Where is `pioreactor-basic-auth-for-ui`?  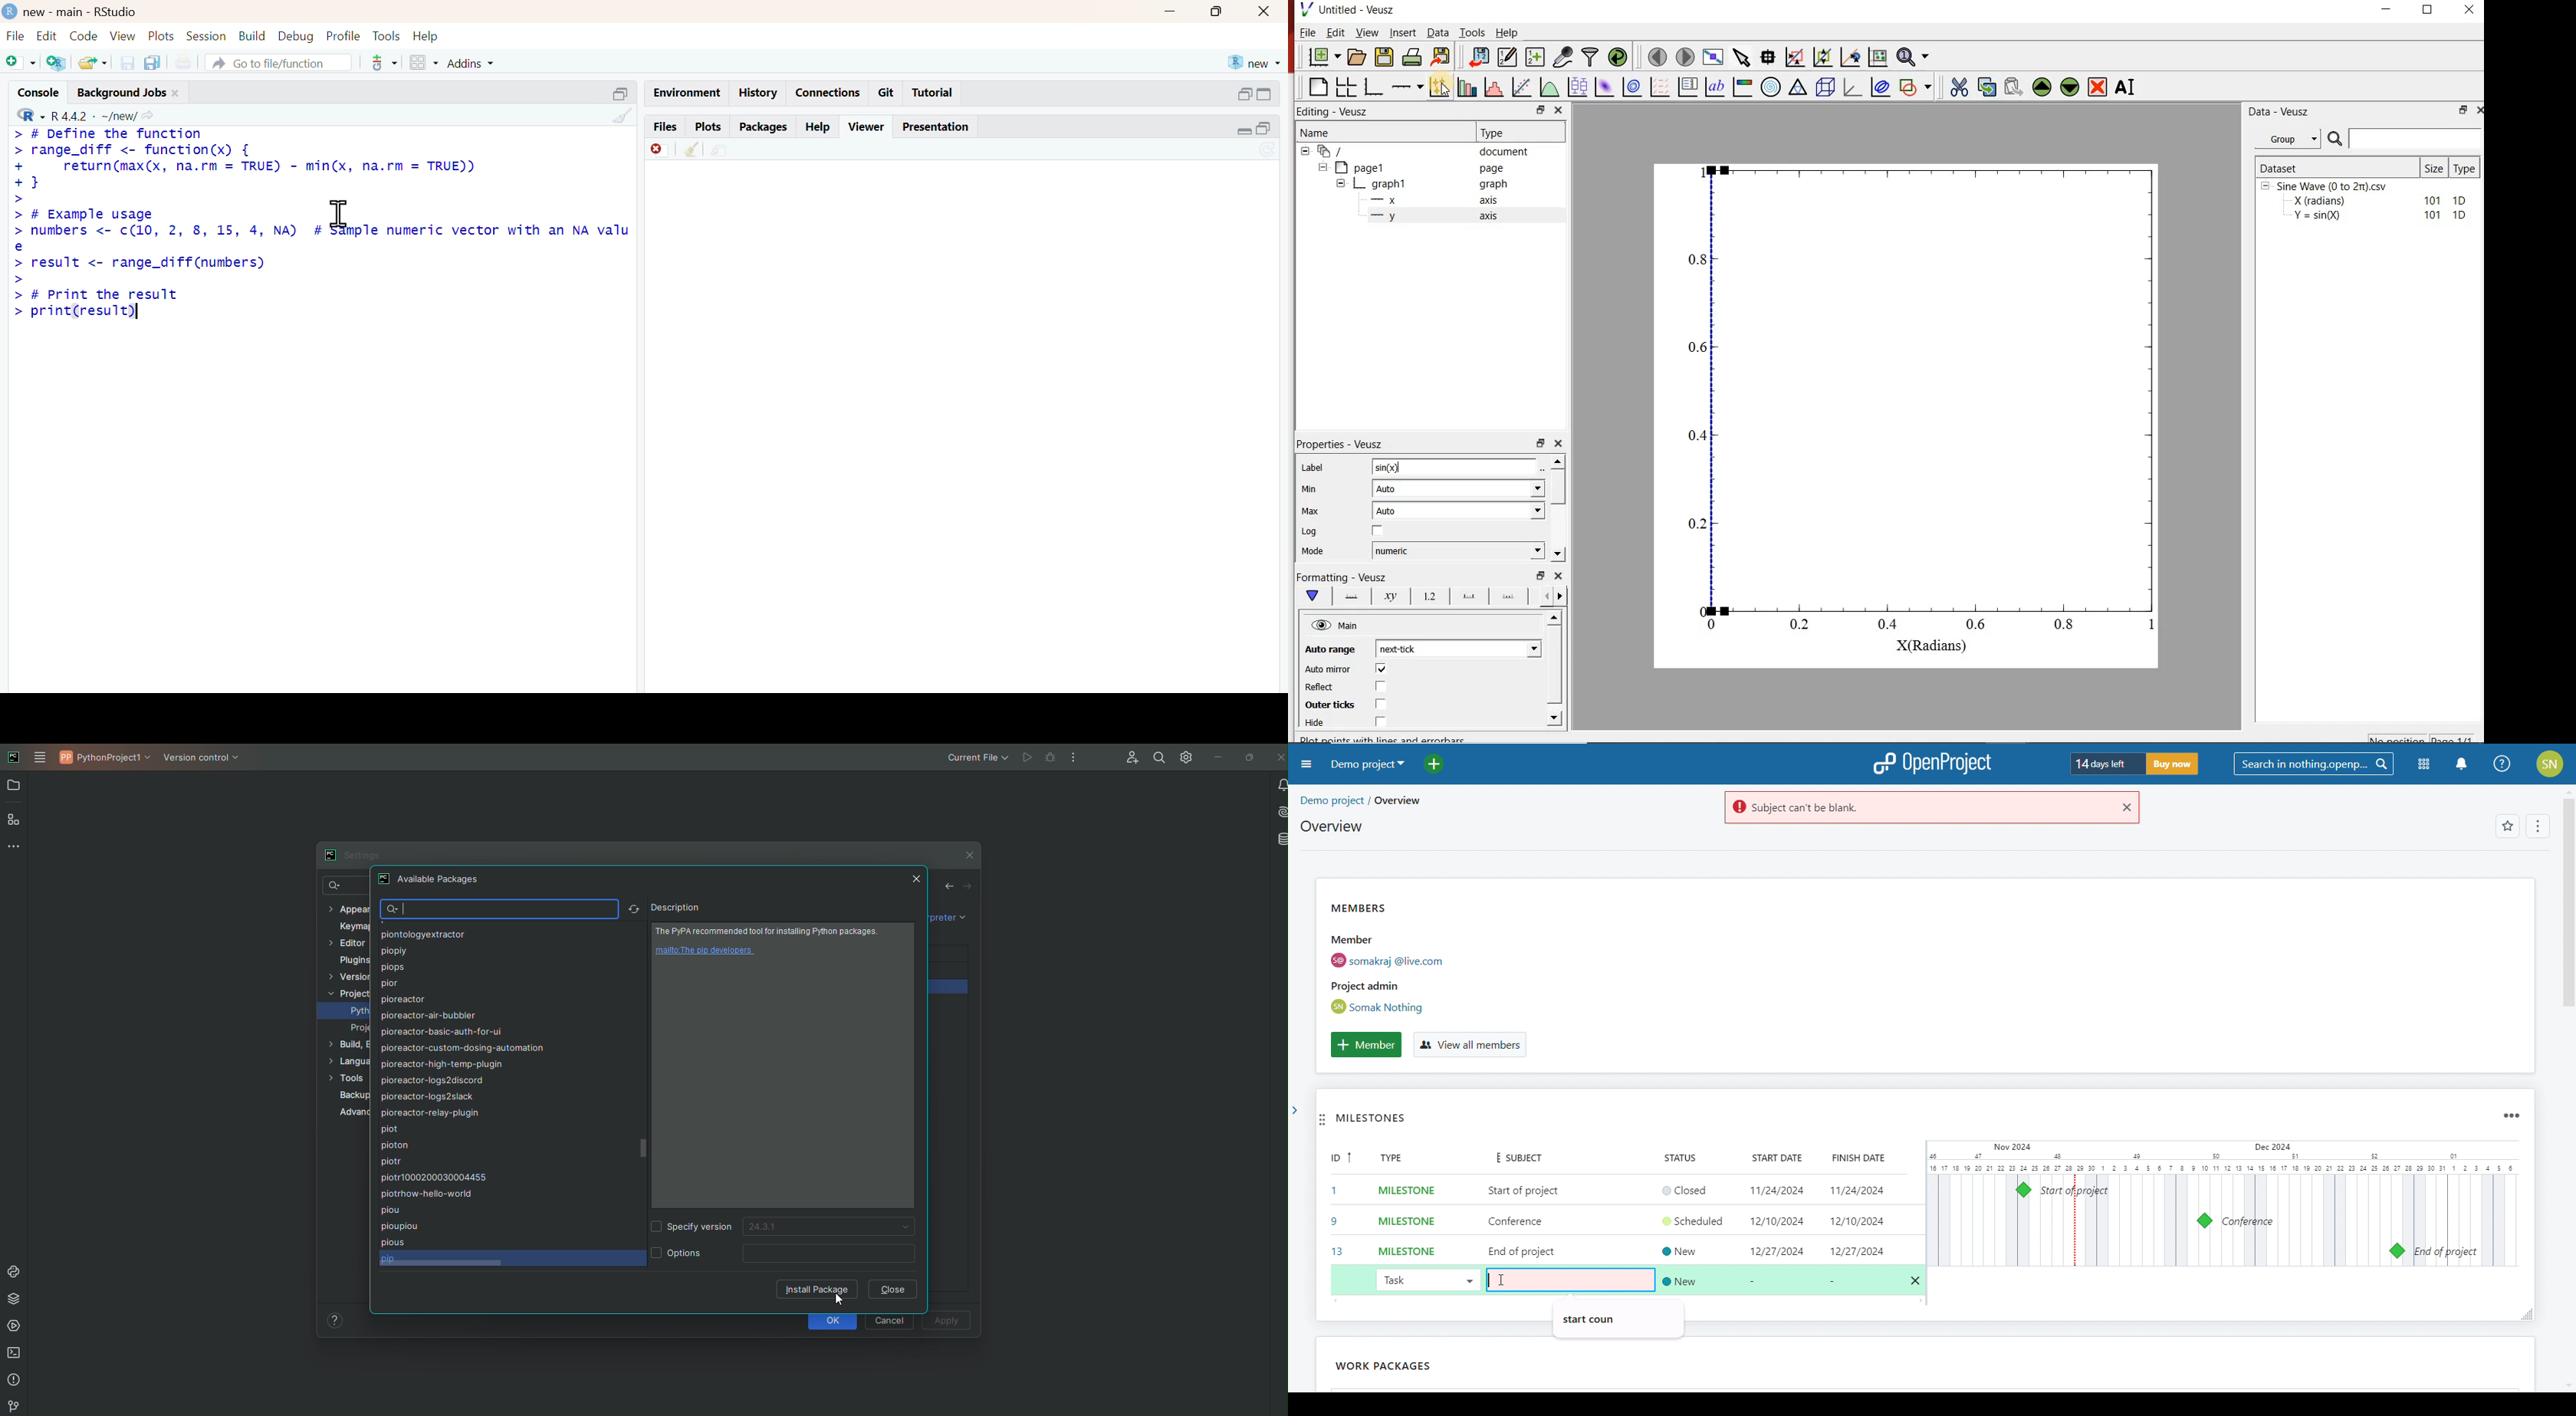 pioreactor-basic-auth-for-ui is located at coordinates (443, 1032).